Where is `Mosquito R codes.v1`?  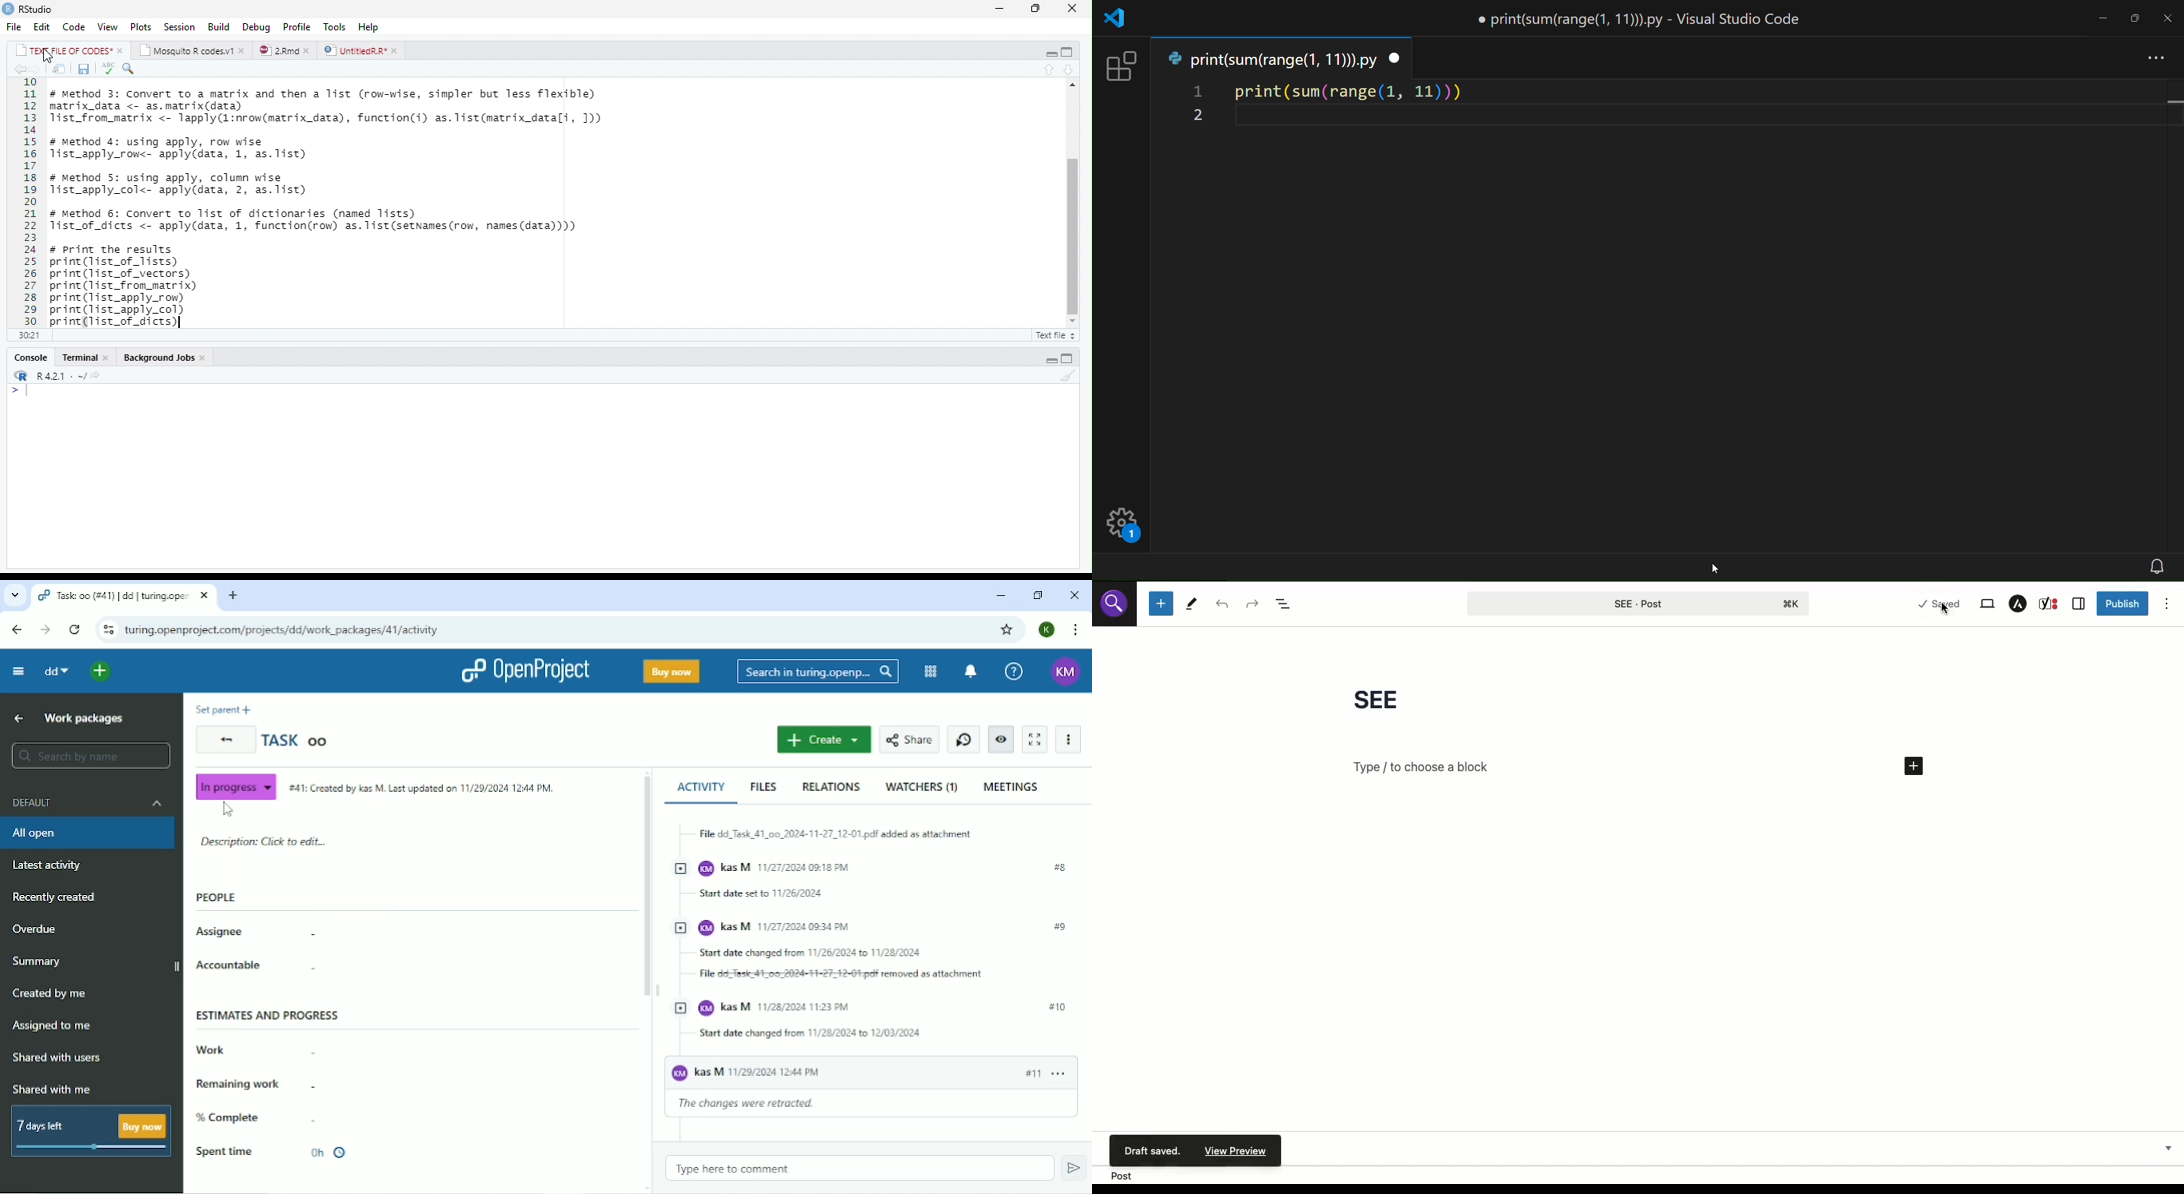 Mosquito R codes.v1 is located at coordinates (191, 50).